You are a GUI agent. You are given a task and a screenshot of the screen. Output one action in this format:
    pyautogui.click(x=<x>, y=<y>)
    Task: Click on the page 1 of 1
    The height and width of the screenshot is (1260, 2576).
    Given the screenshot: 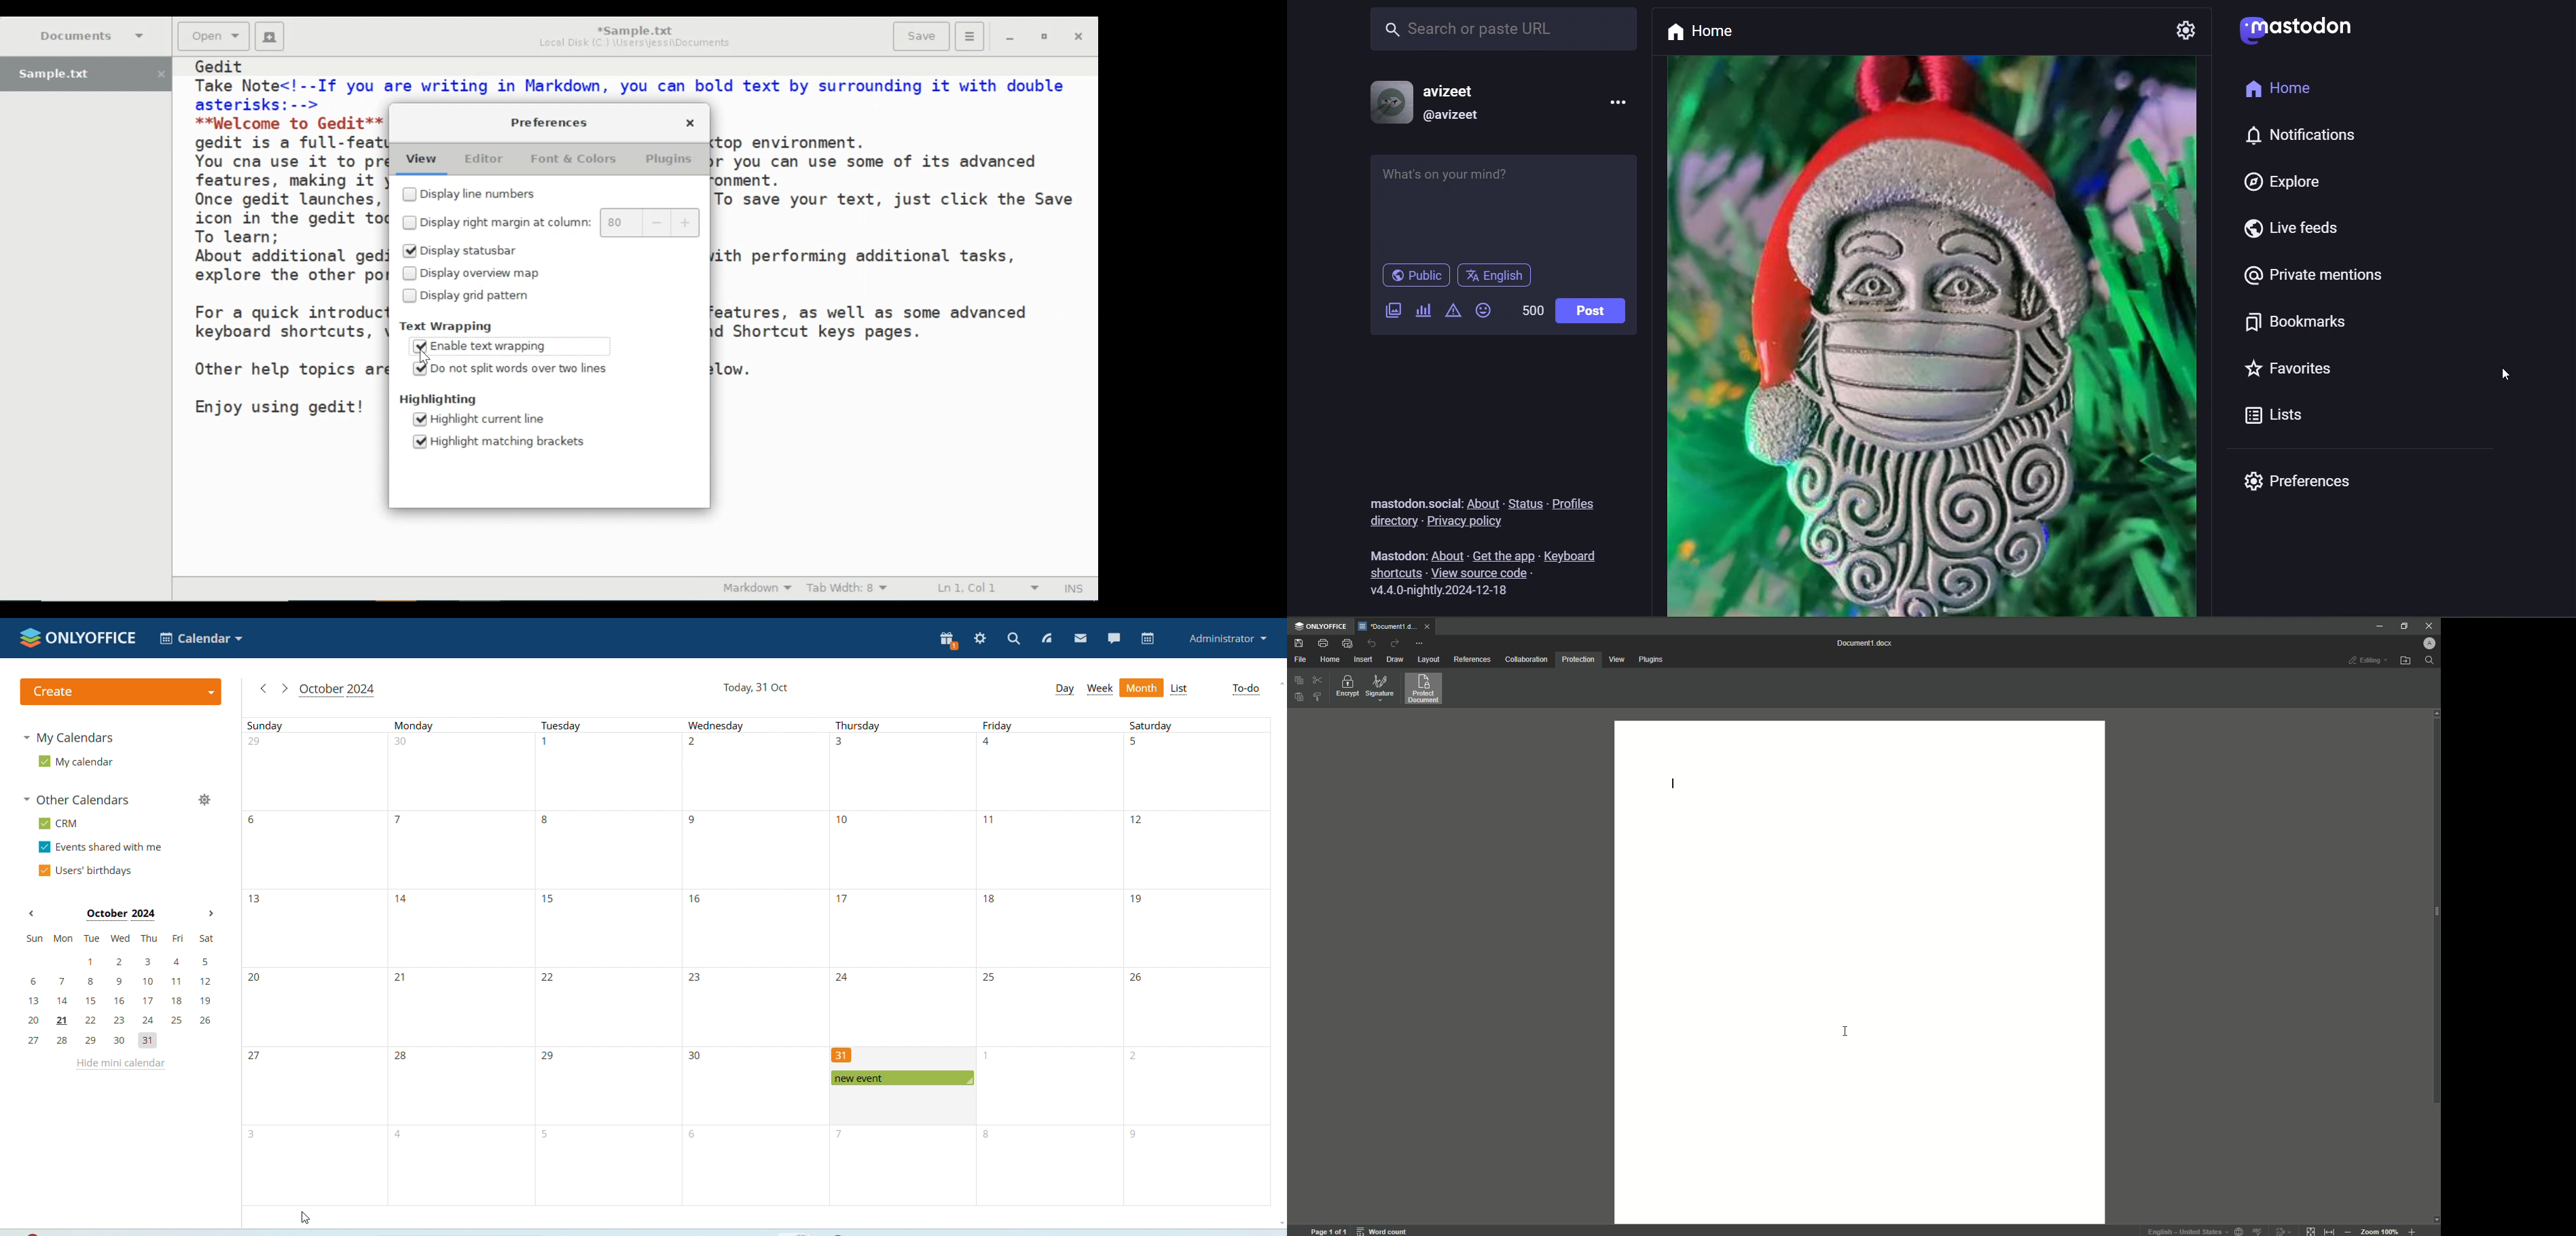 What is the action you would take?
    pyautogui.click(x=1328, y=1229)
    